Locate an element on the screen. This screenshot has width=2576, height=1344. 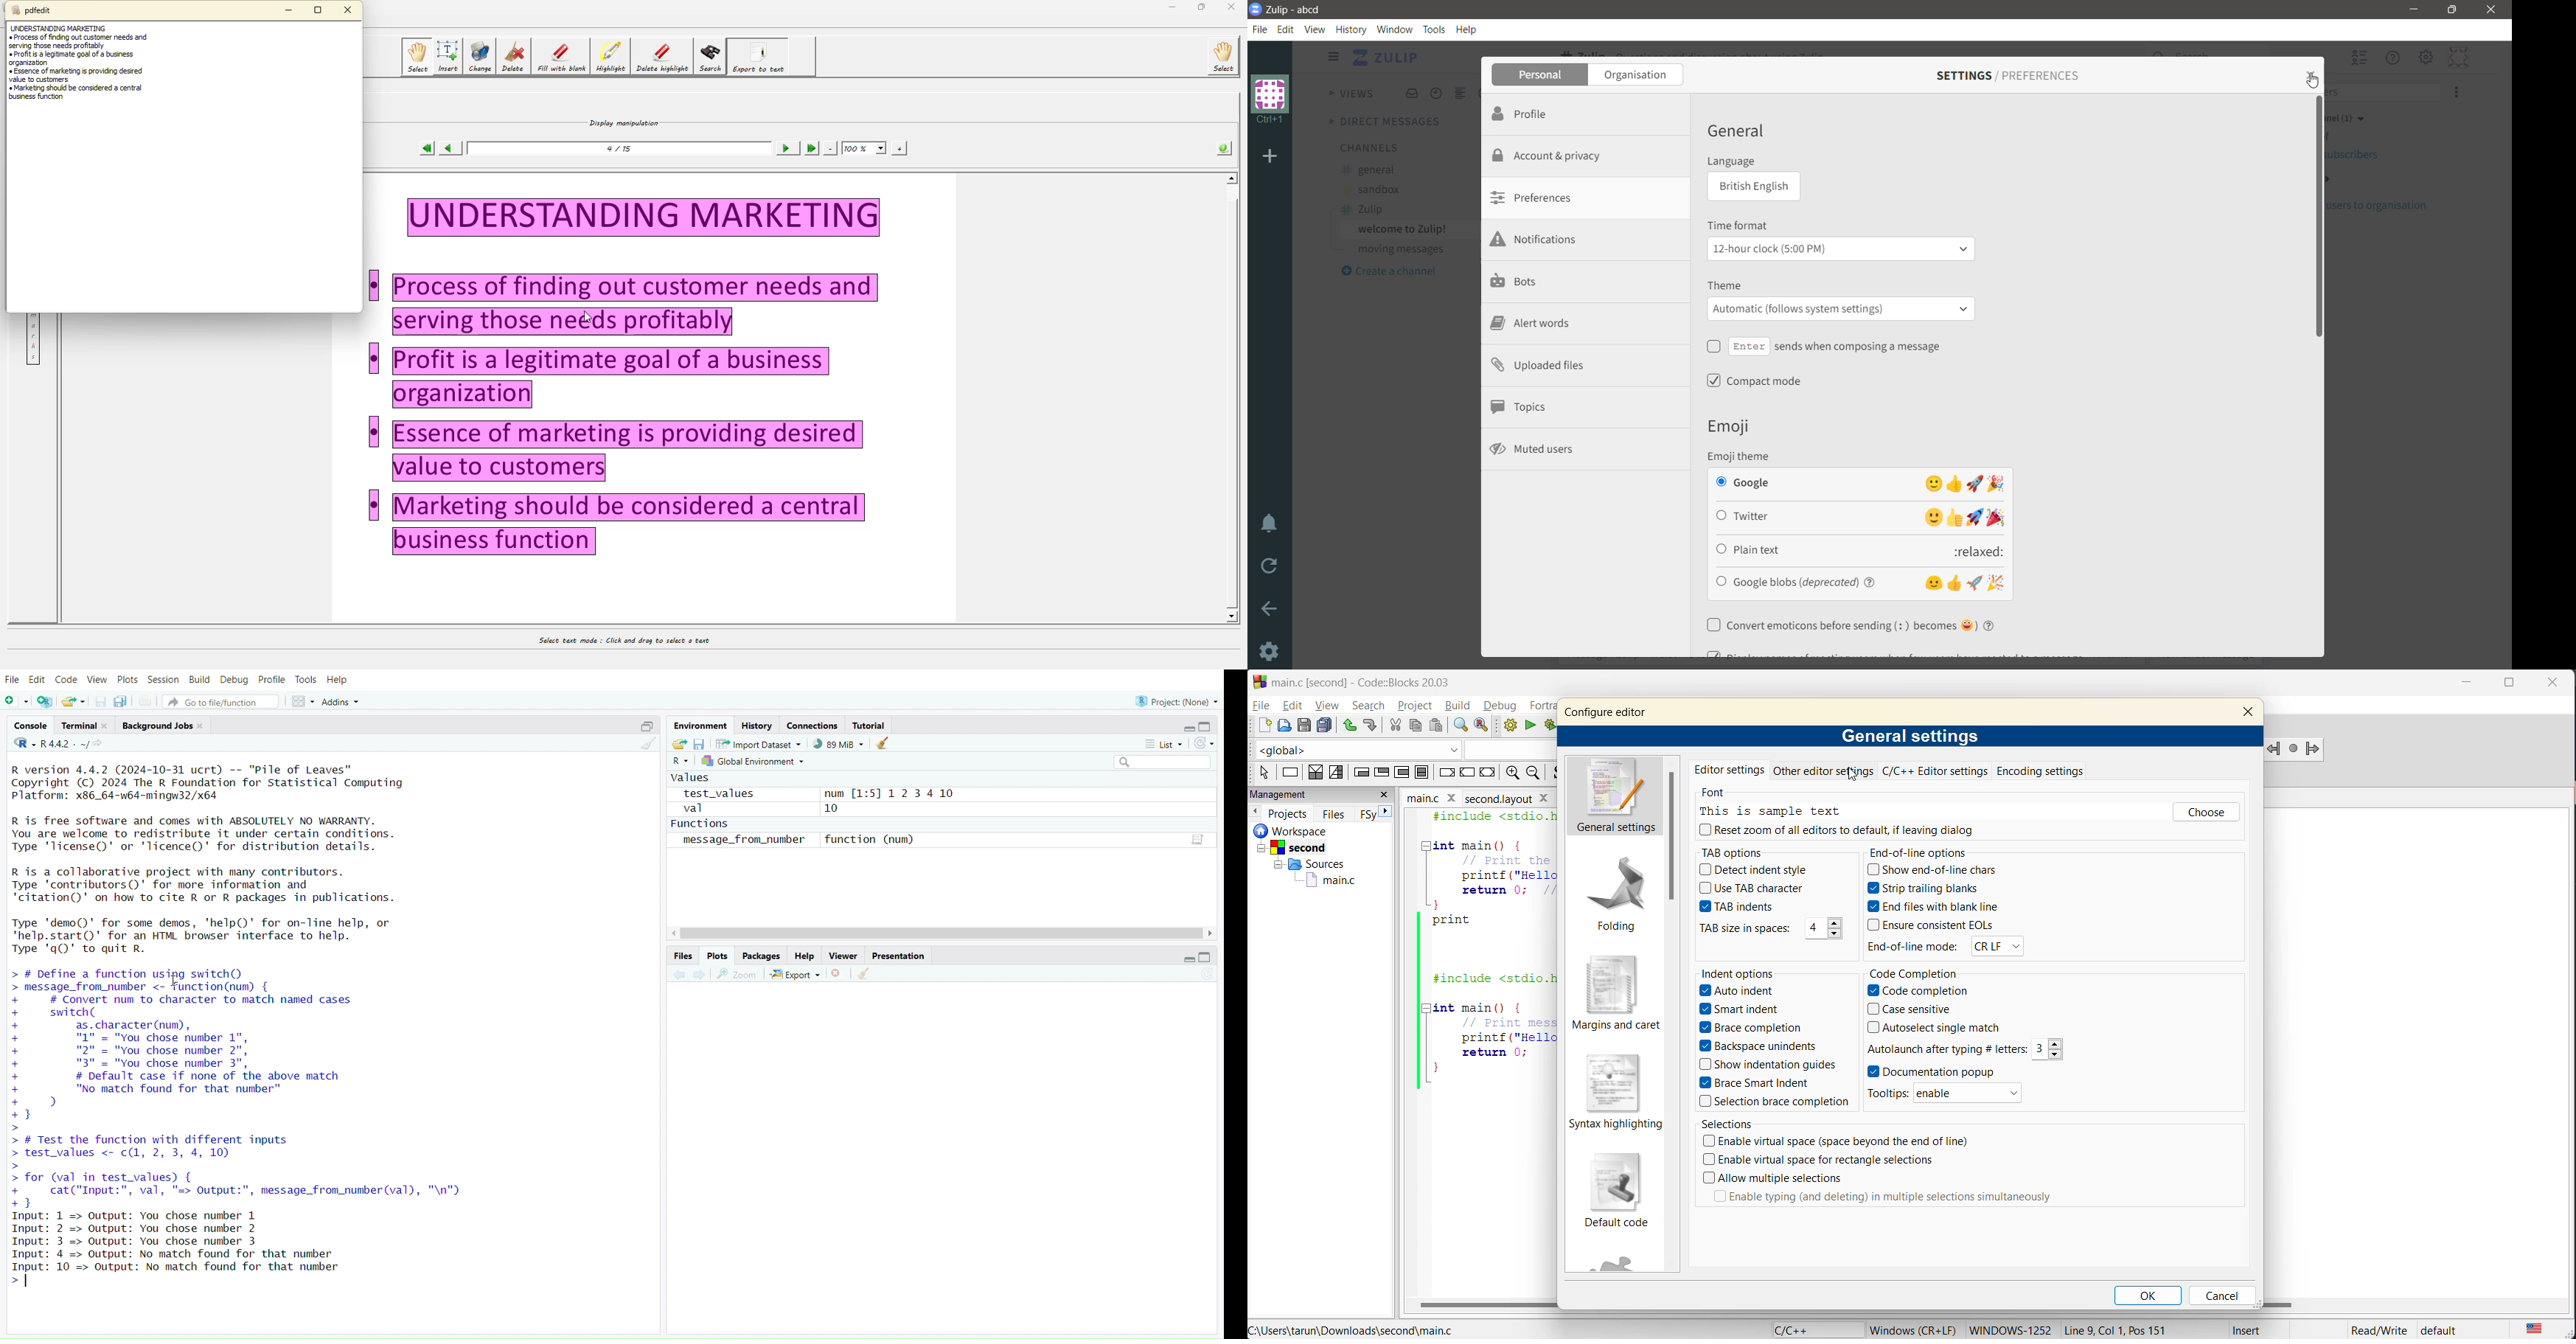
Files is located at coordinates (683, 955).